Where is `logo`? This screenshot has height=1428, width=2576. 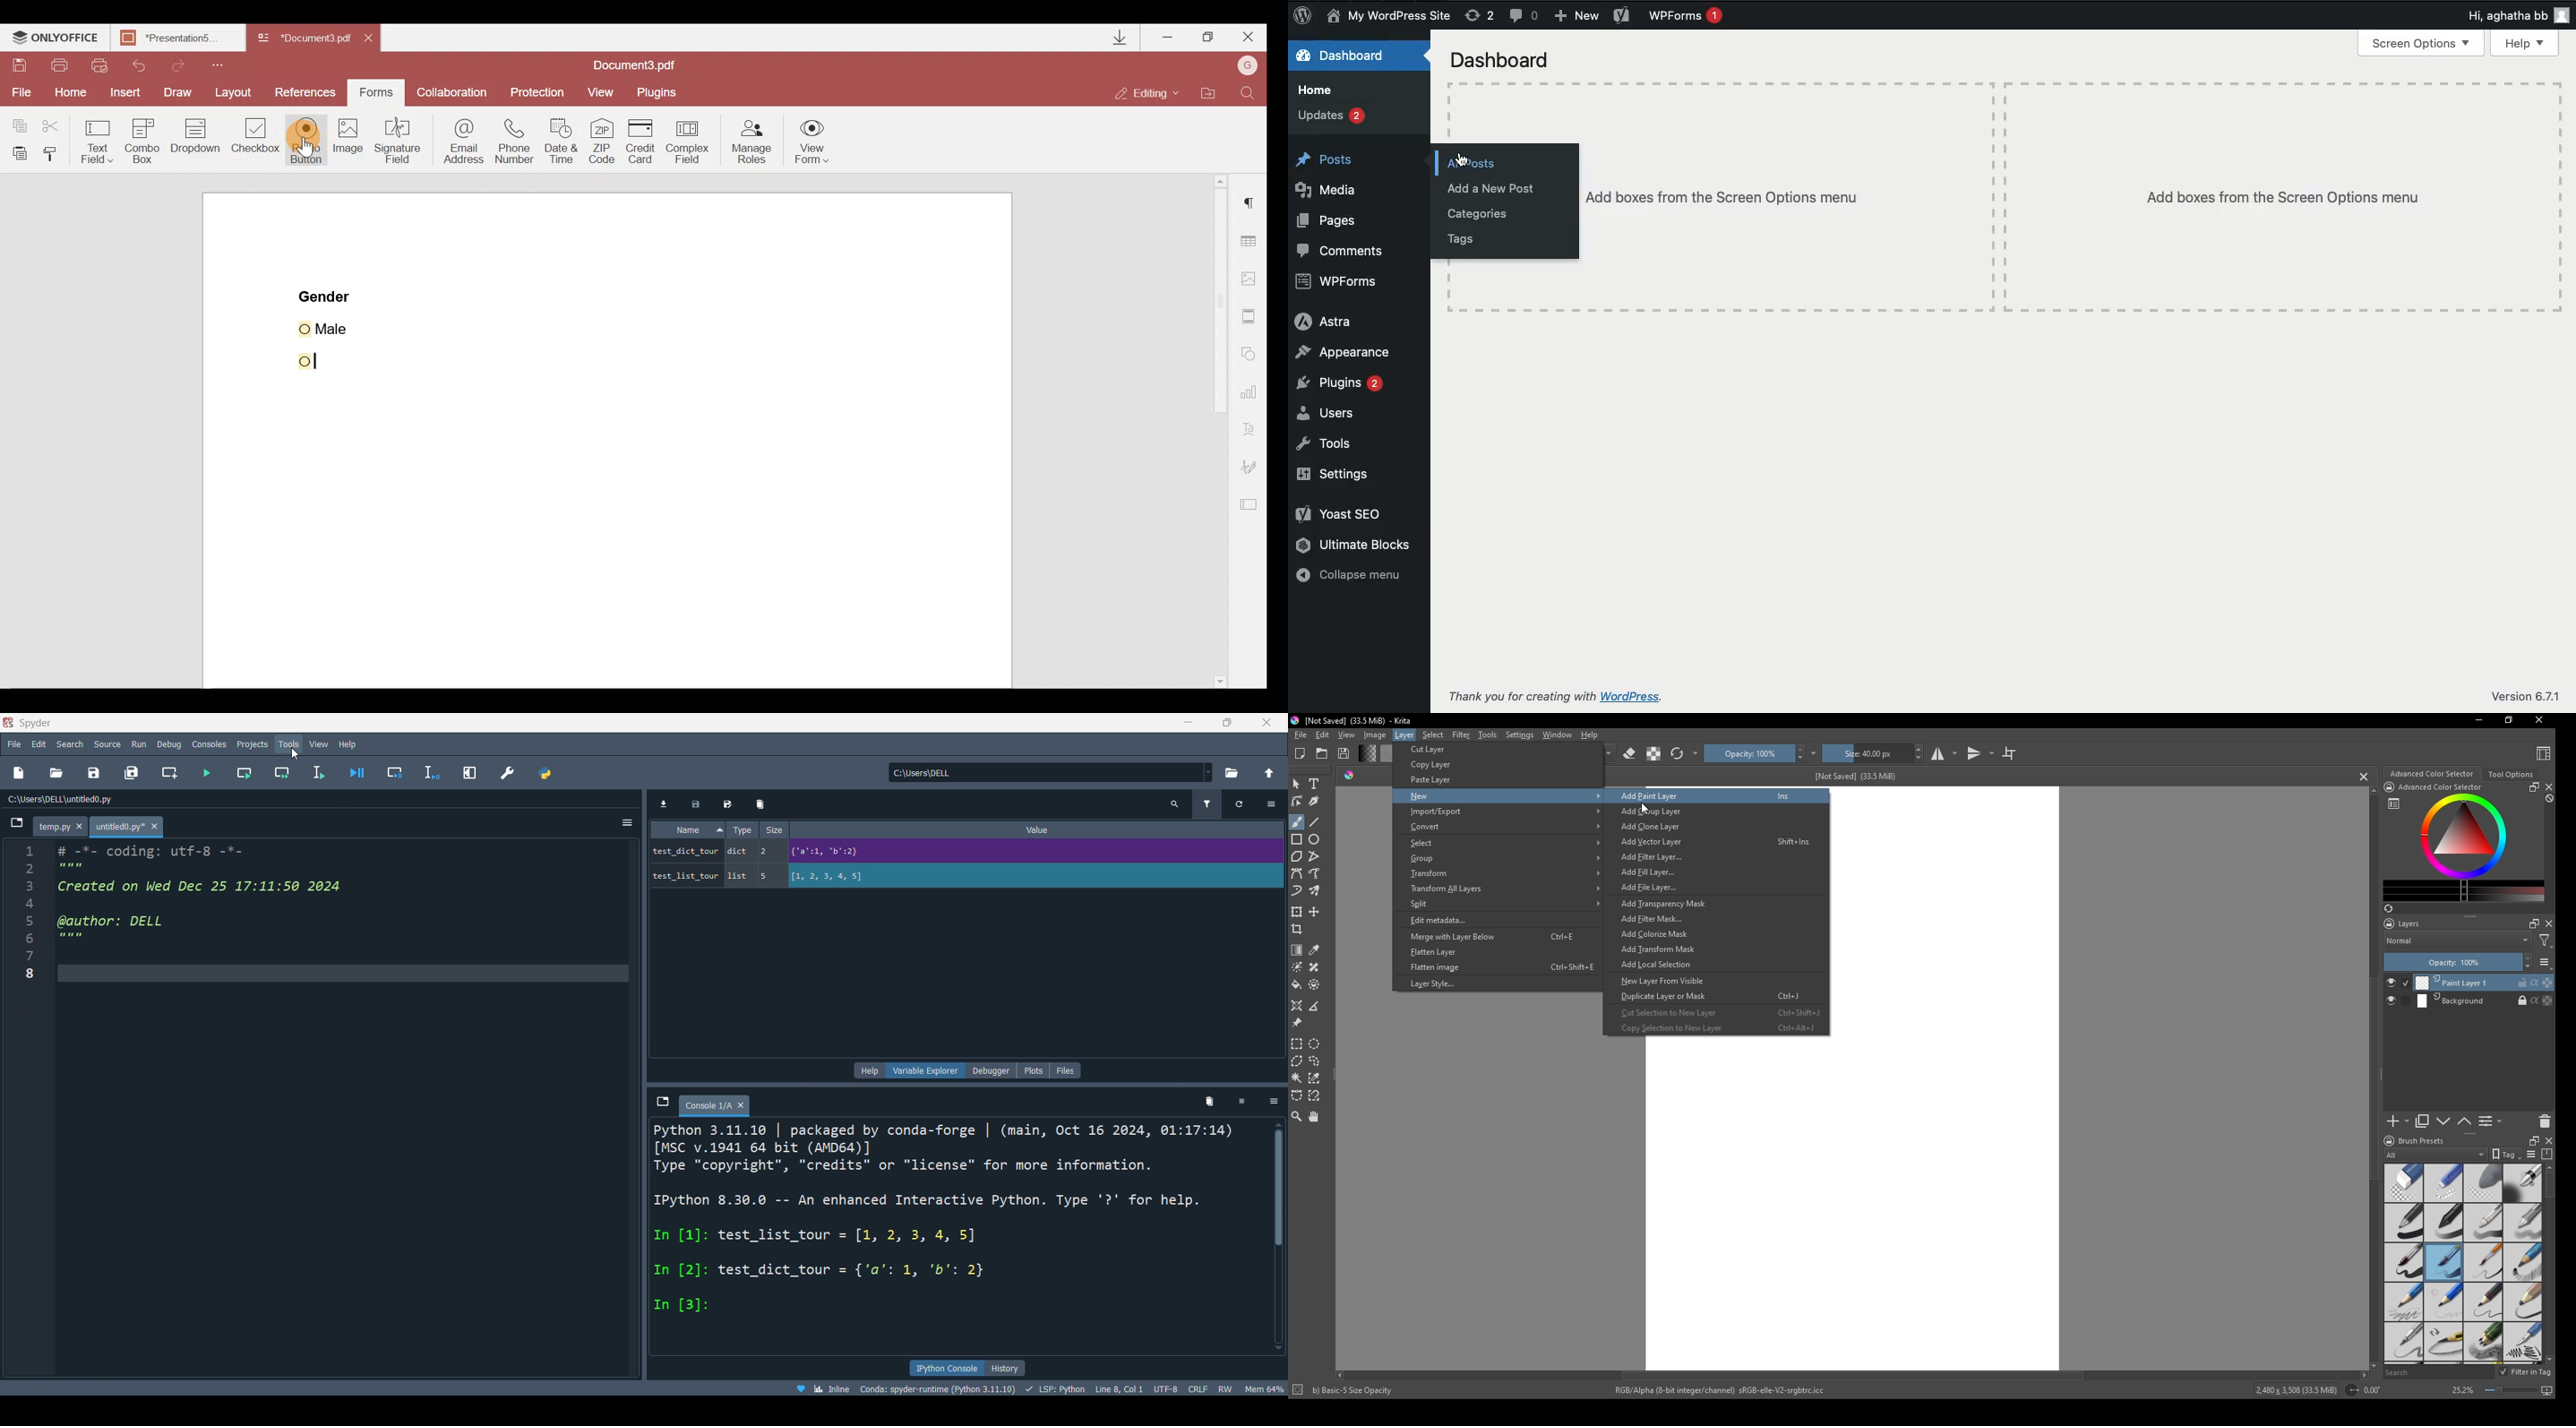
logo is located at coordinates (1296, 720).